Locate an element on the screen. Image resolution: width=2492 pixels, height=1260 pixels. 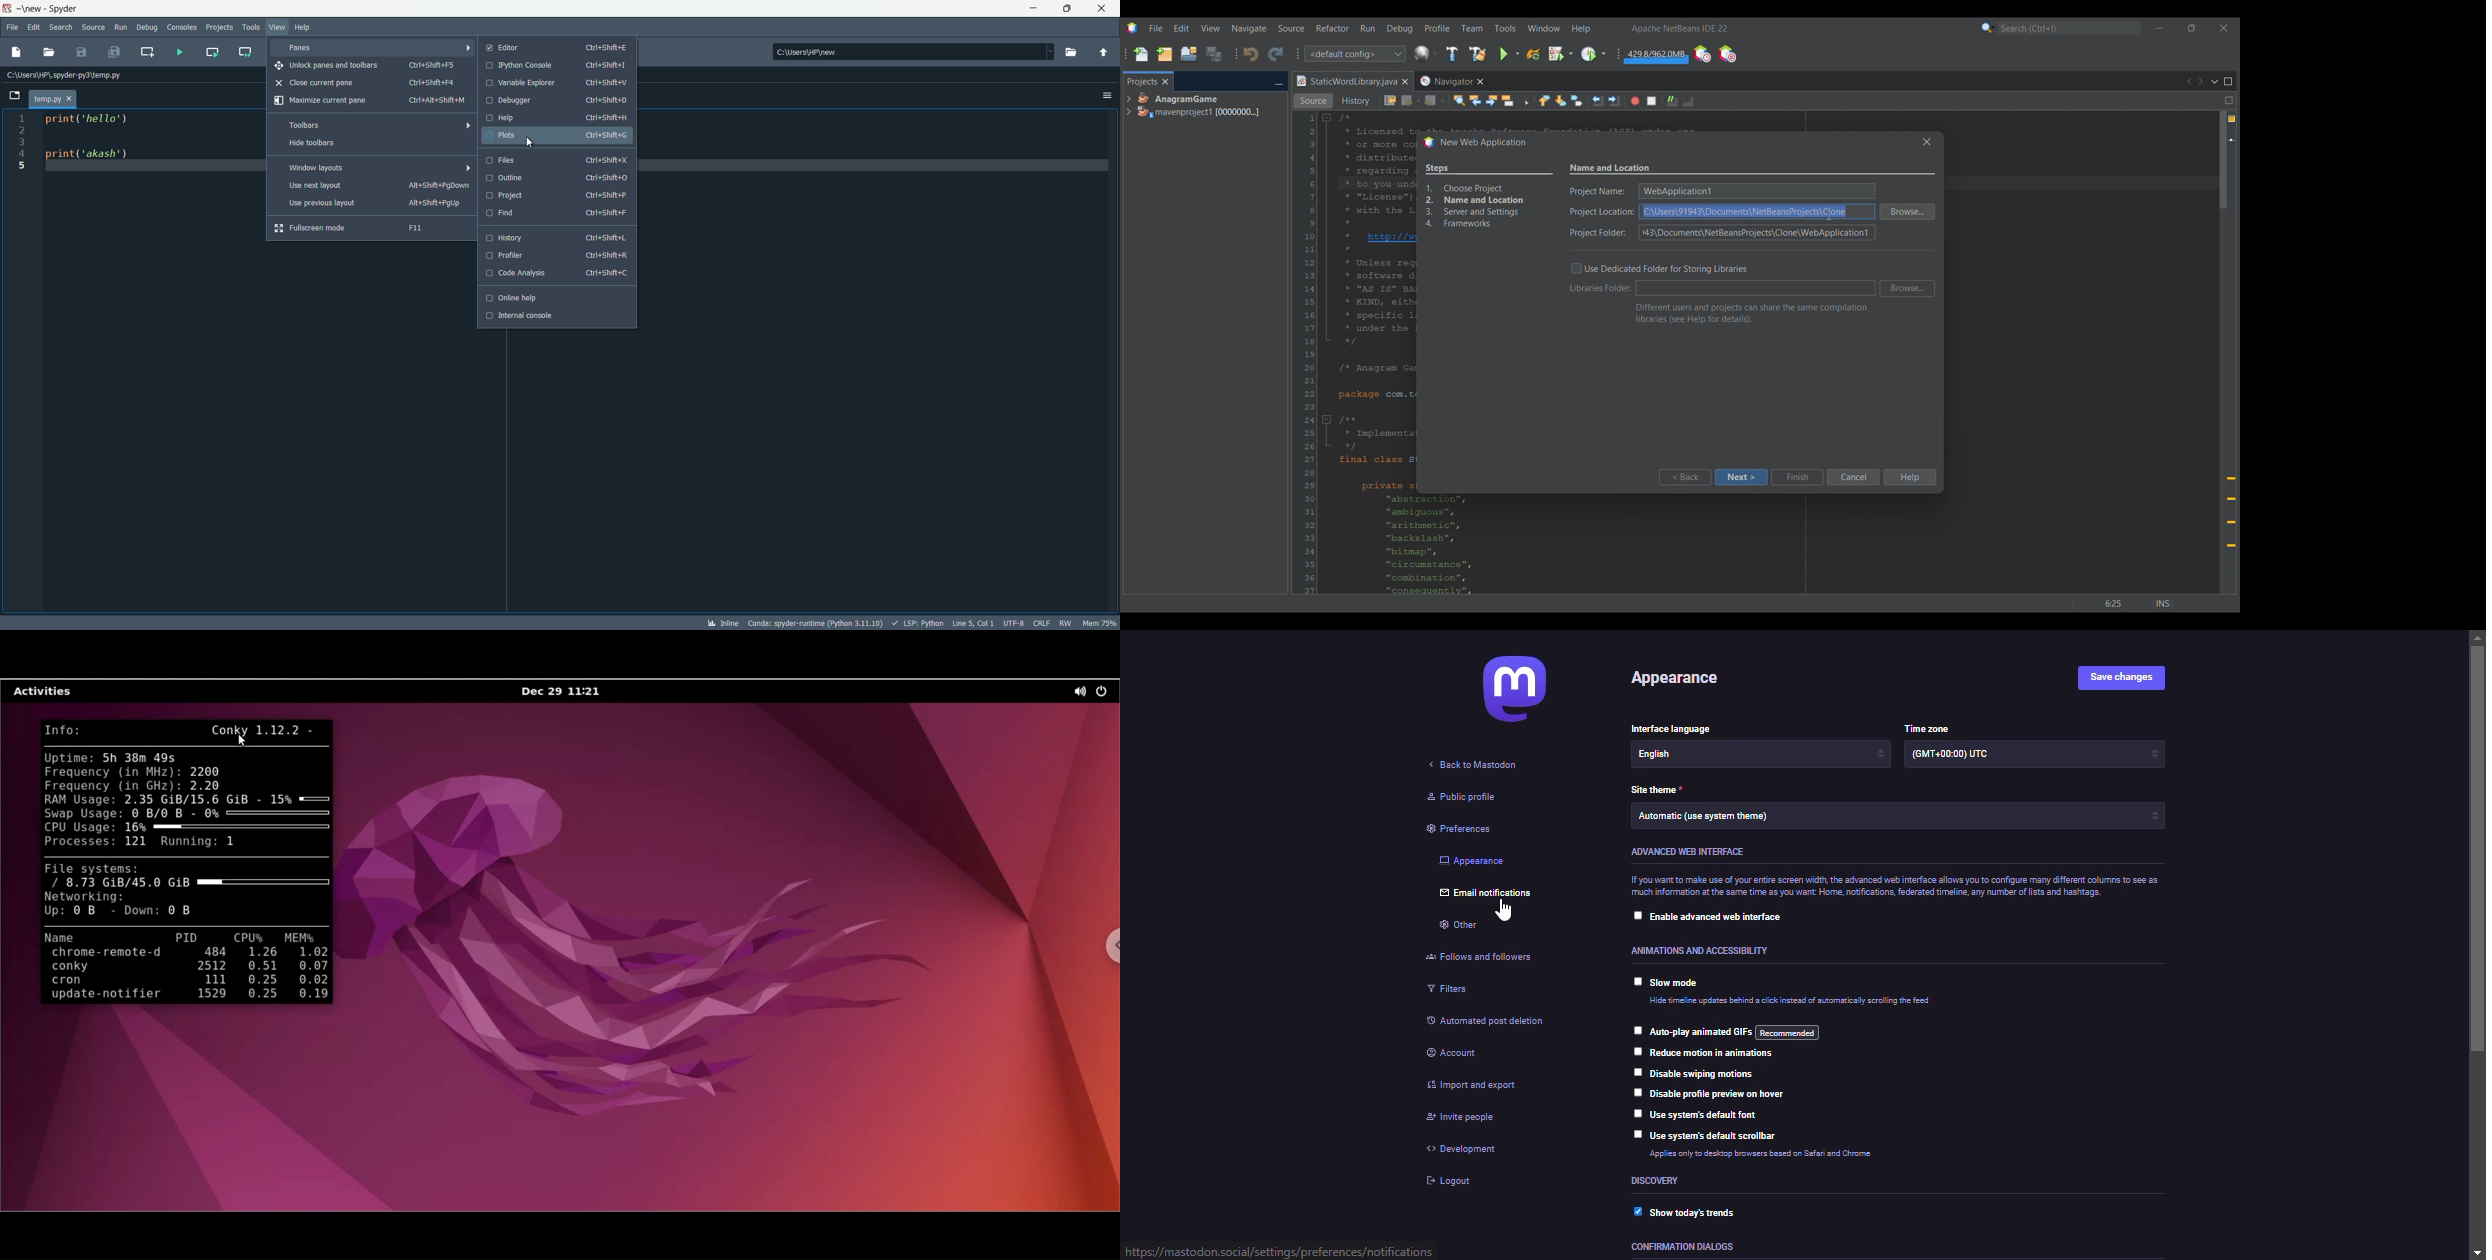
enable advanced web interface is located at coordinates (1725, 918).